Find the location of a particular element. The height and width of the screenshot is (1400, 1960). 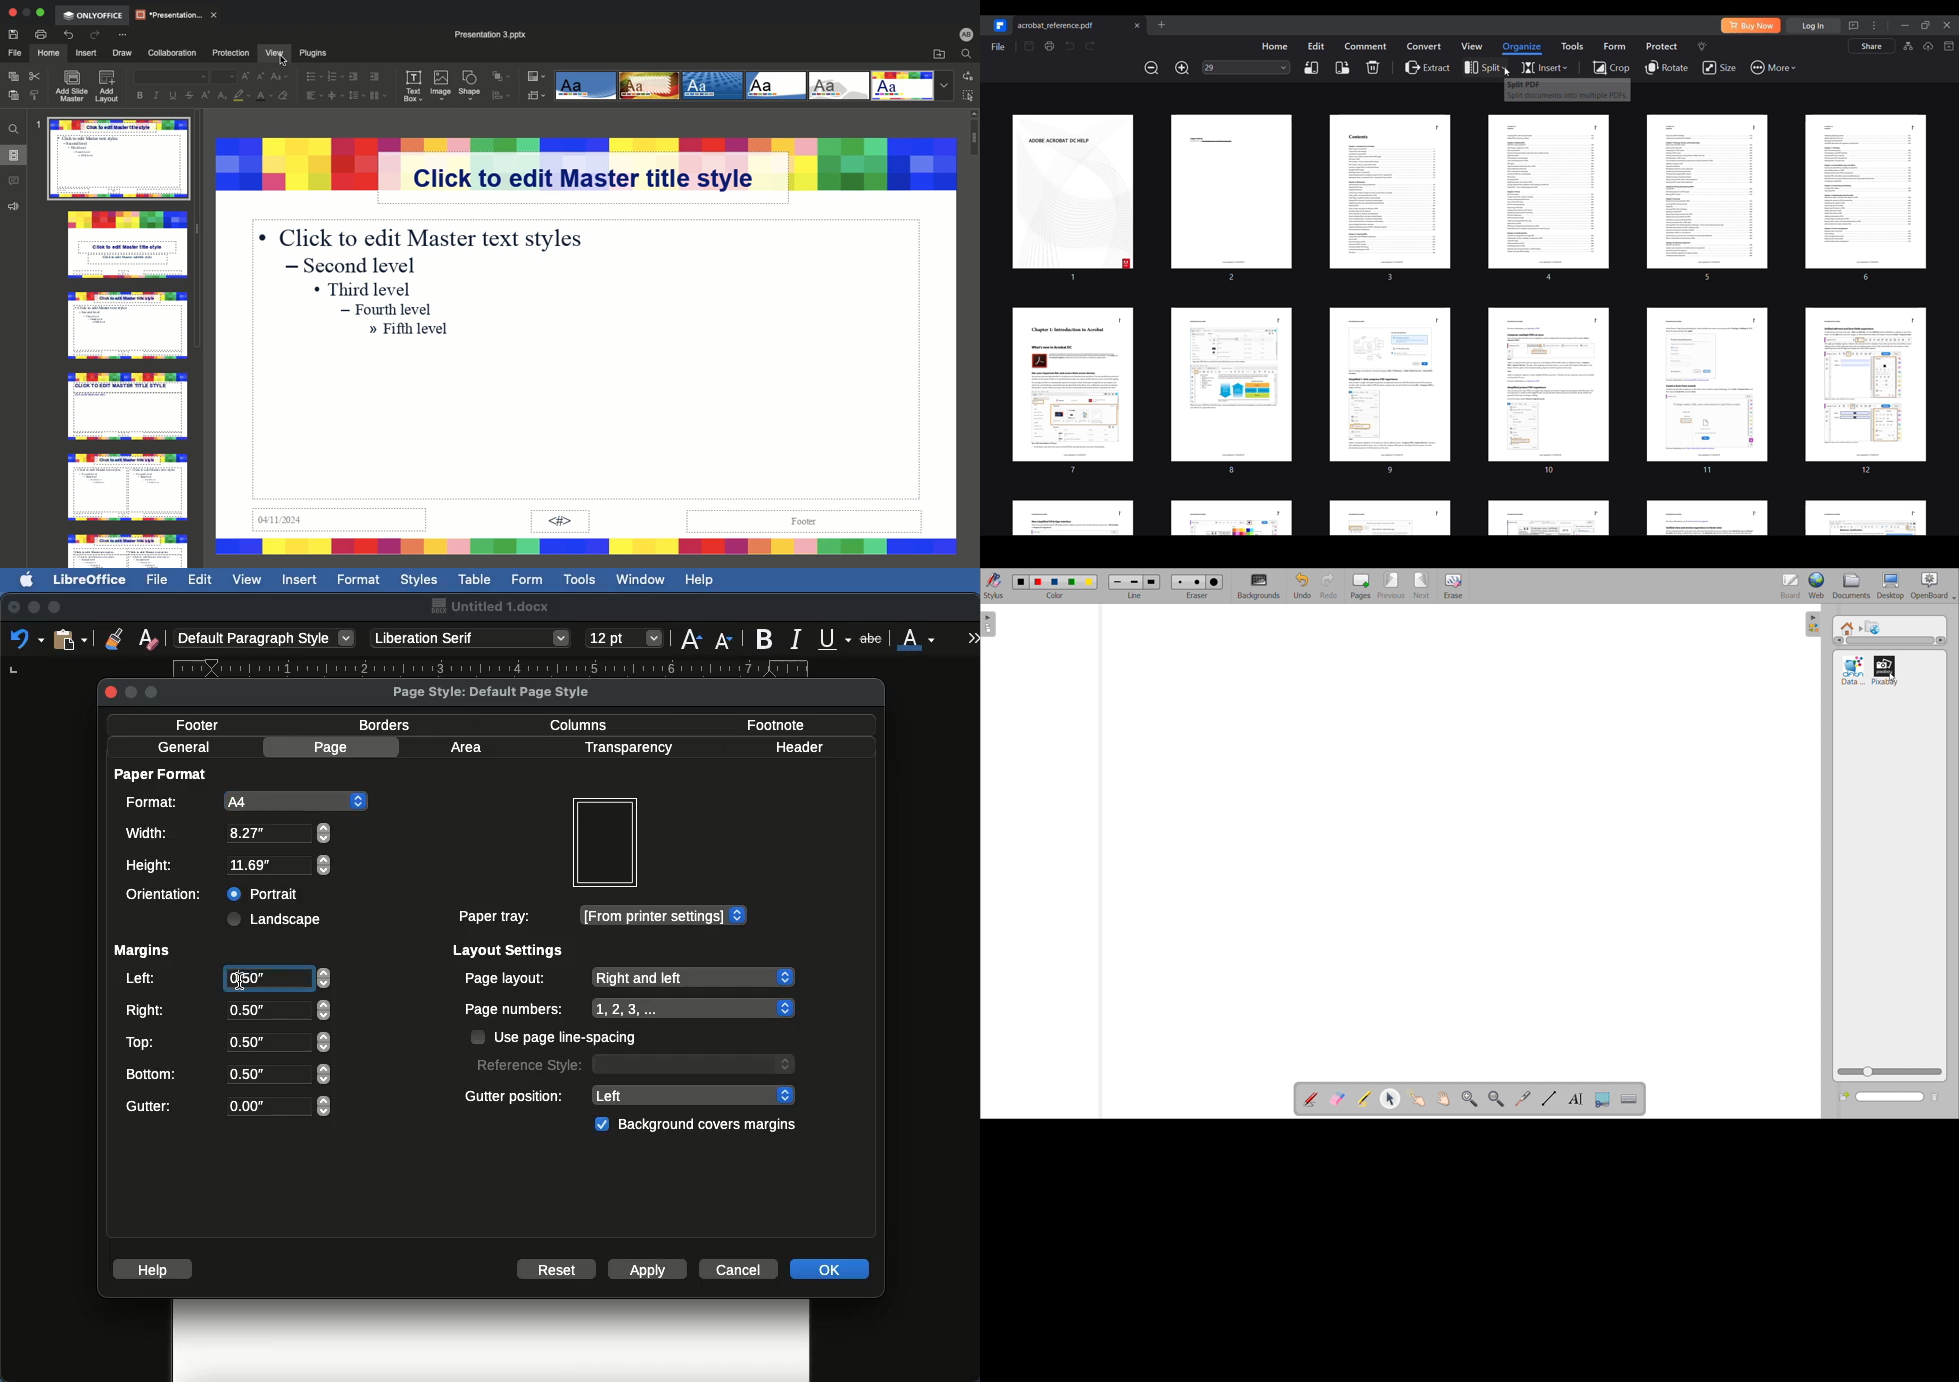

Gutter position is located at coordinates (631, 1094).